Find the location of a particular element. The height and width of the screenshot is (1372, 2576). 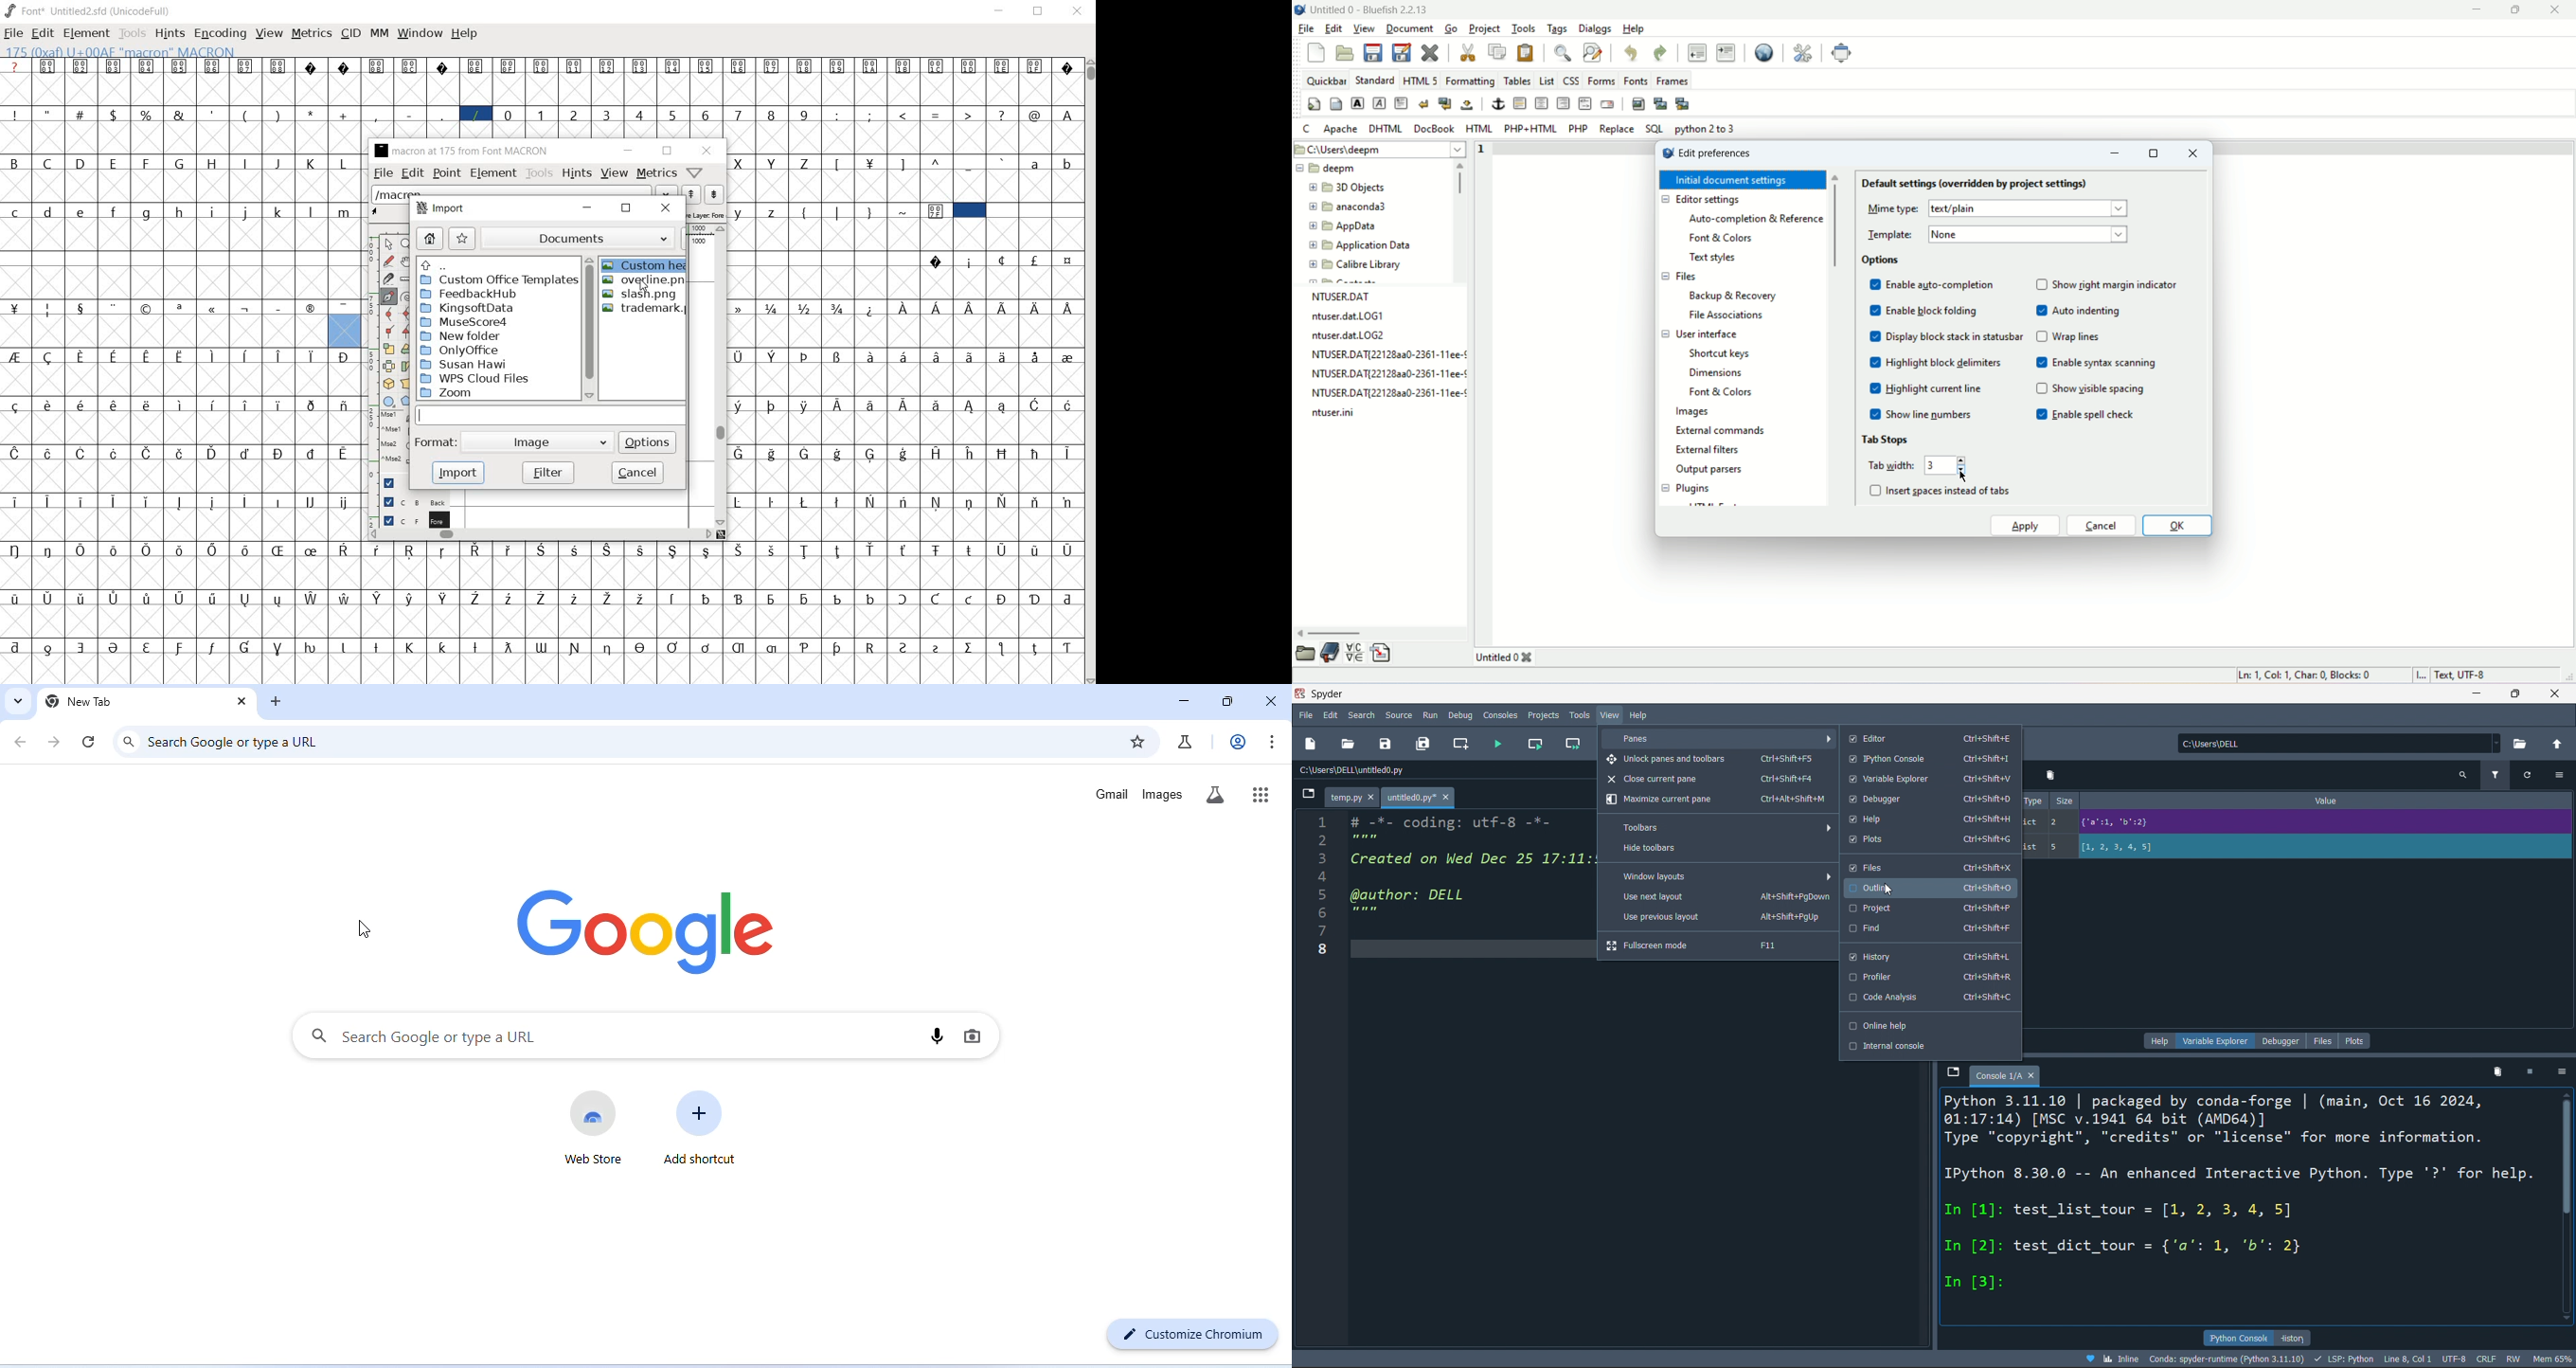

Symbol is located at coordinates (1068, 549).